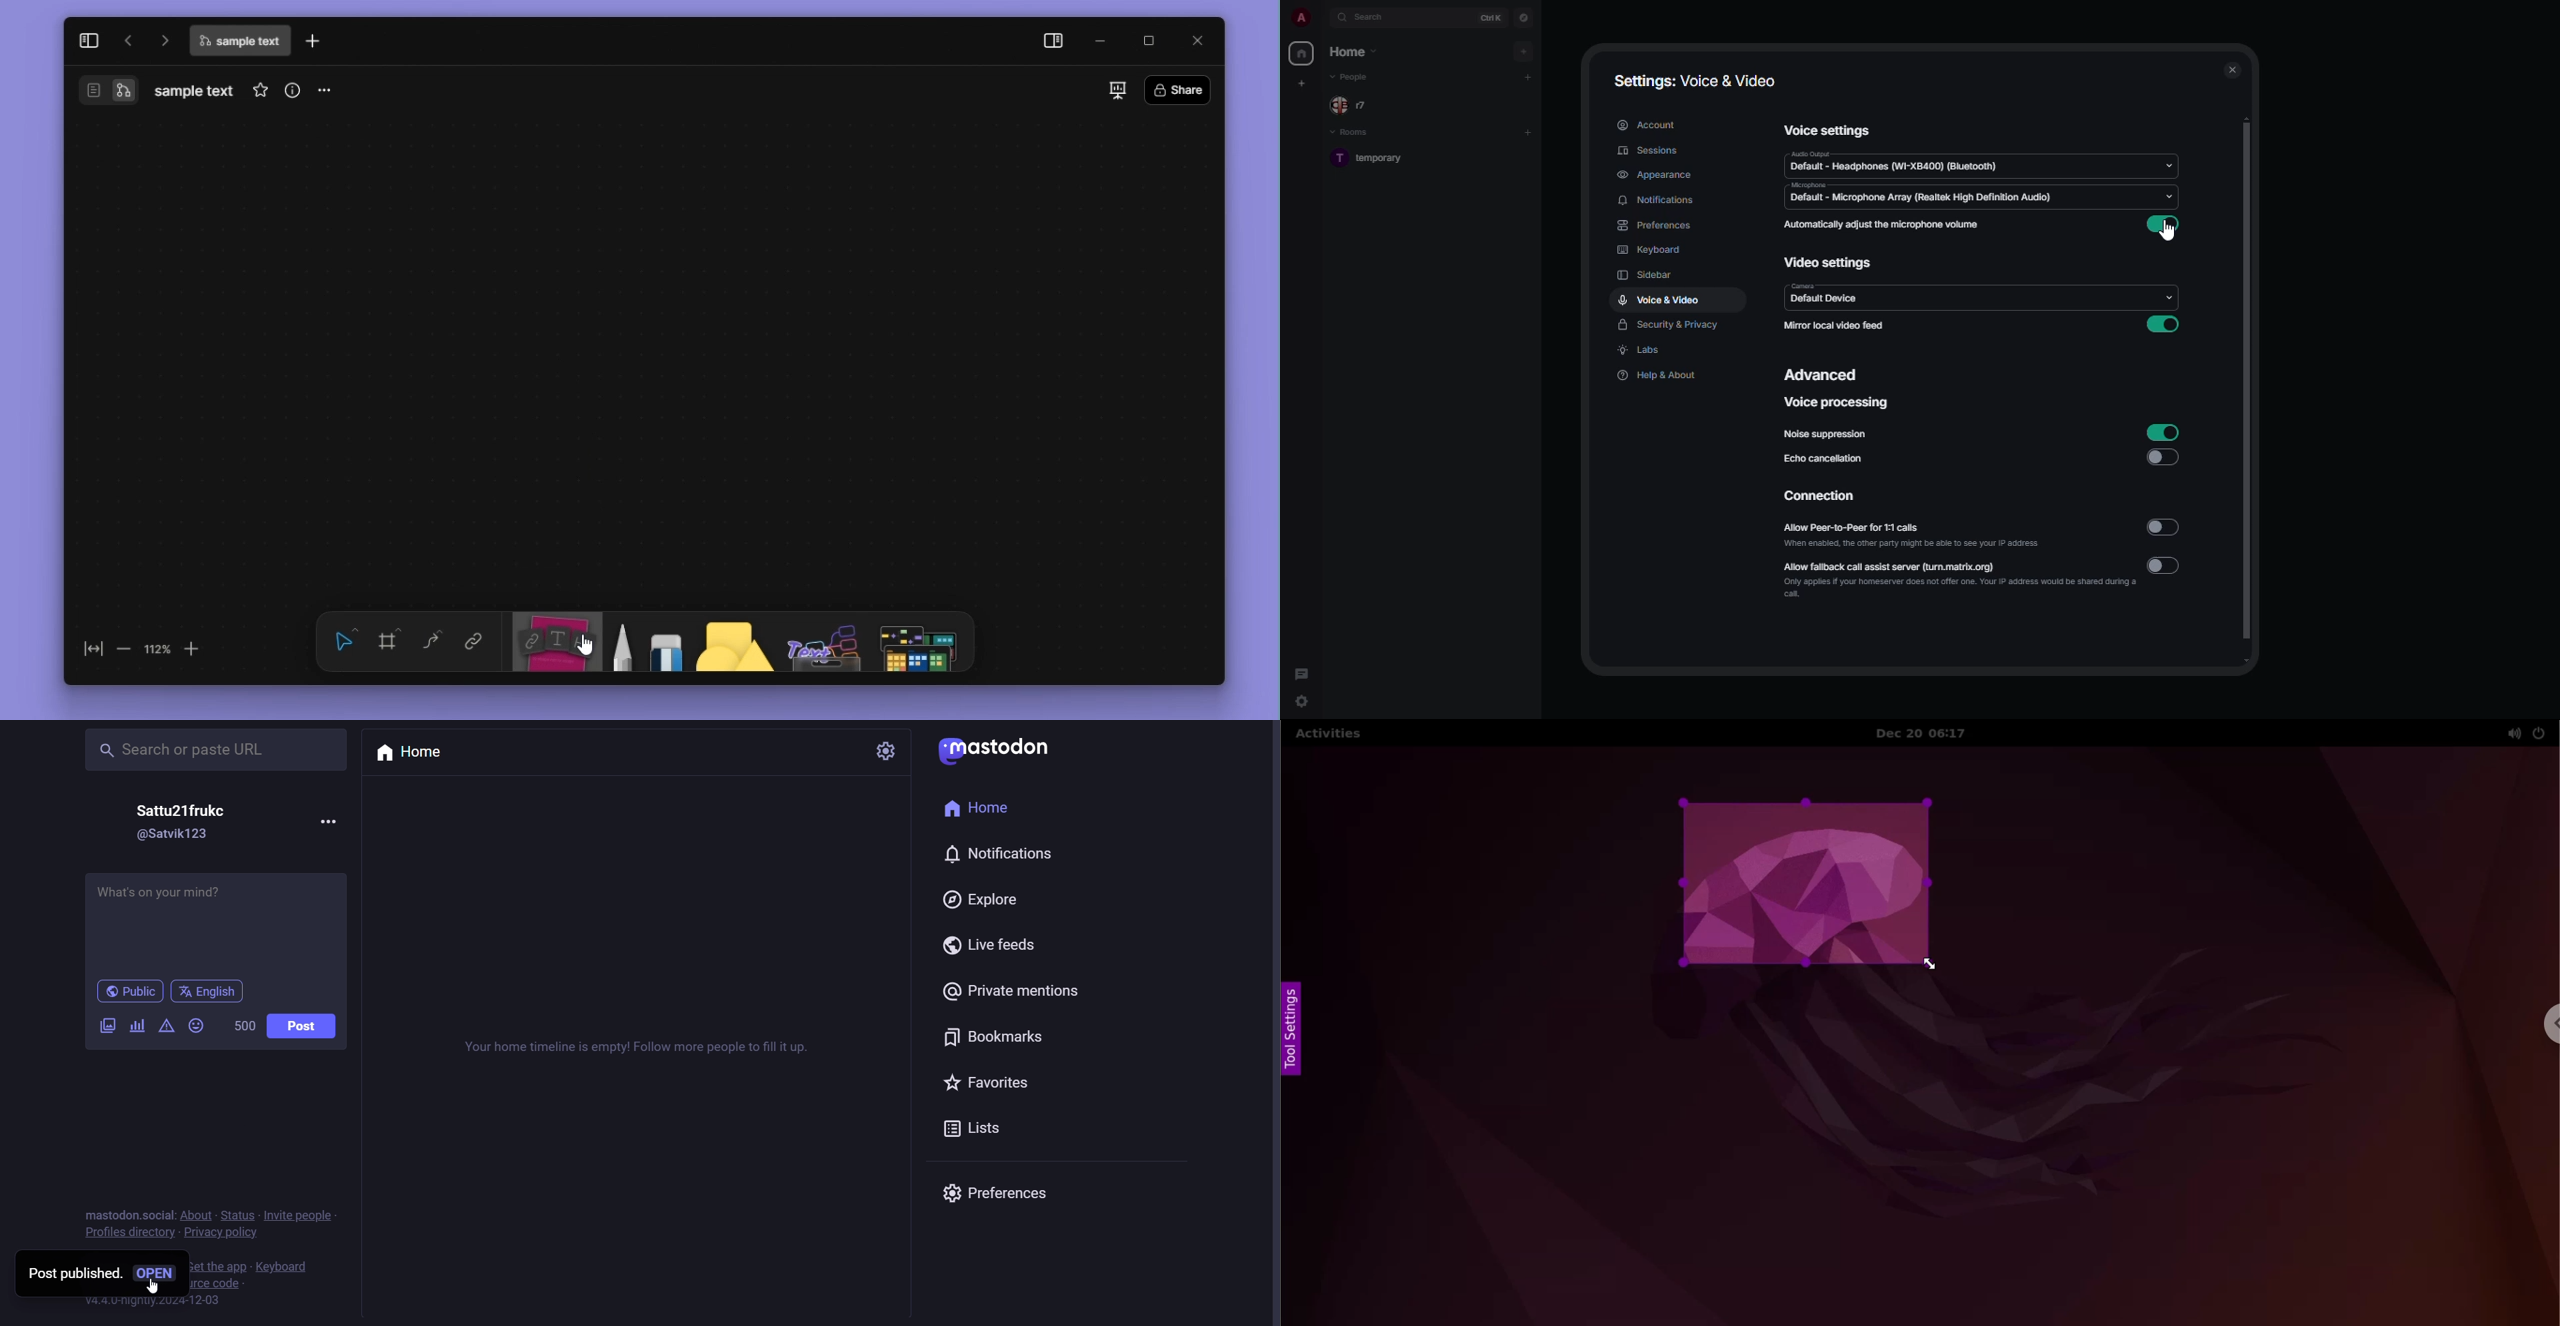 The width and height of the screenshot is (2576, 1344). What do you see at coordinates (474, 639) in the screenshot?
I see `link` at bounding box center [474, 639].